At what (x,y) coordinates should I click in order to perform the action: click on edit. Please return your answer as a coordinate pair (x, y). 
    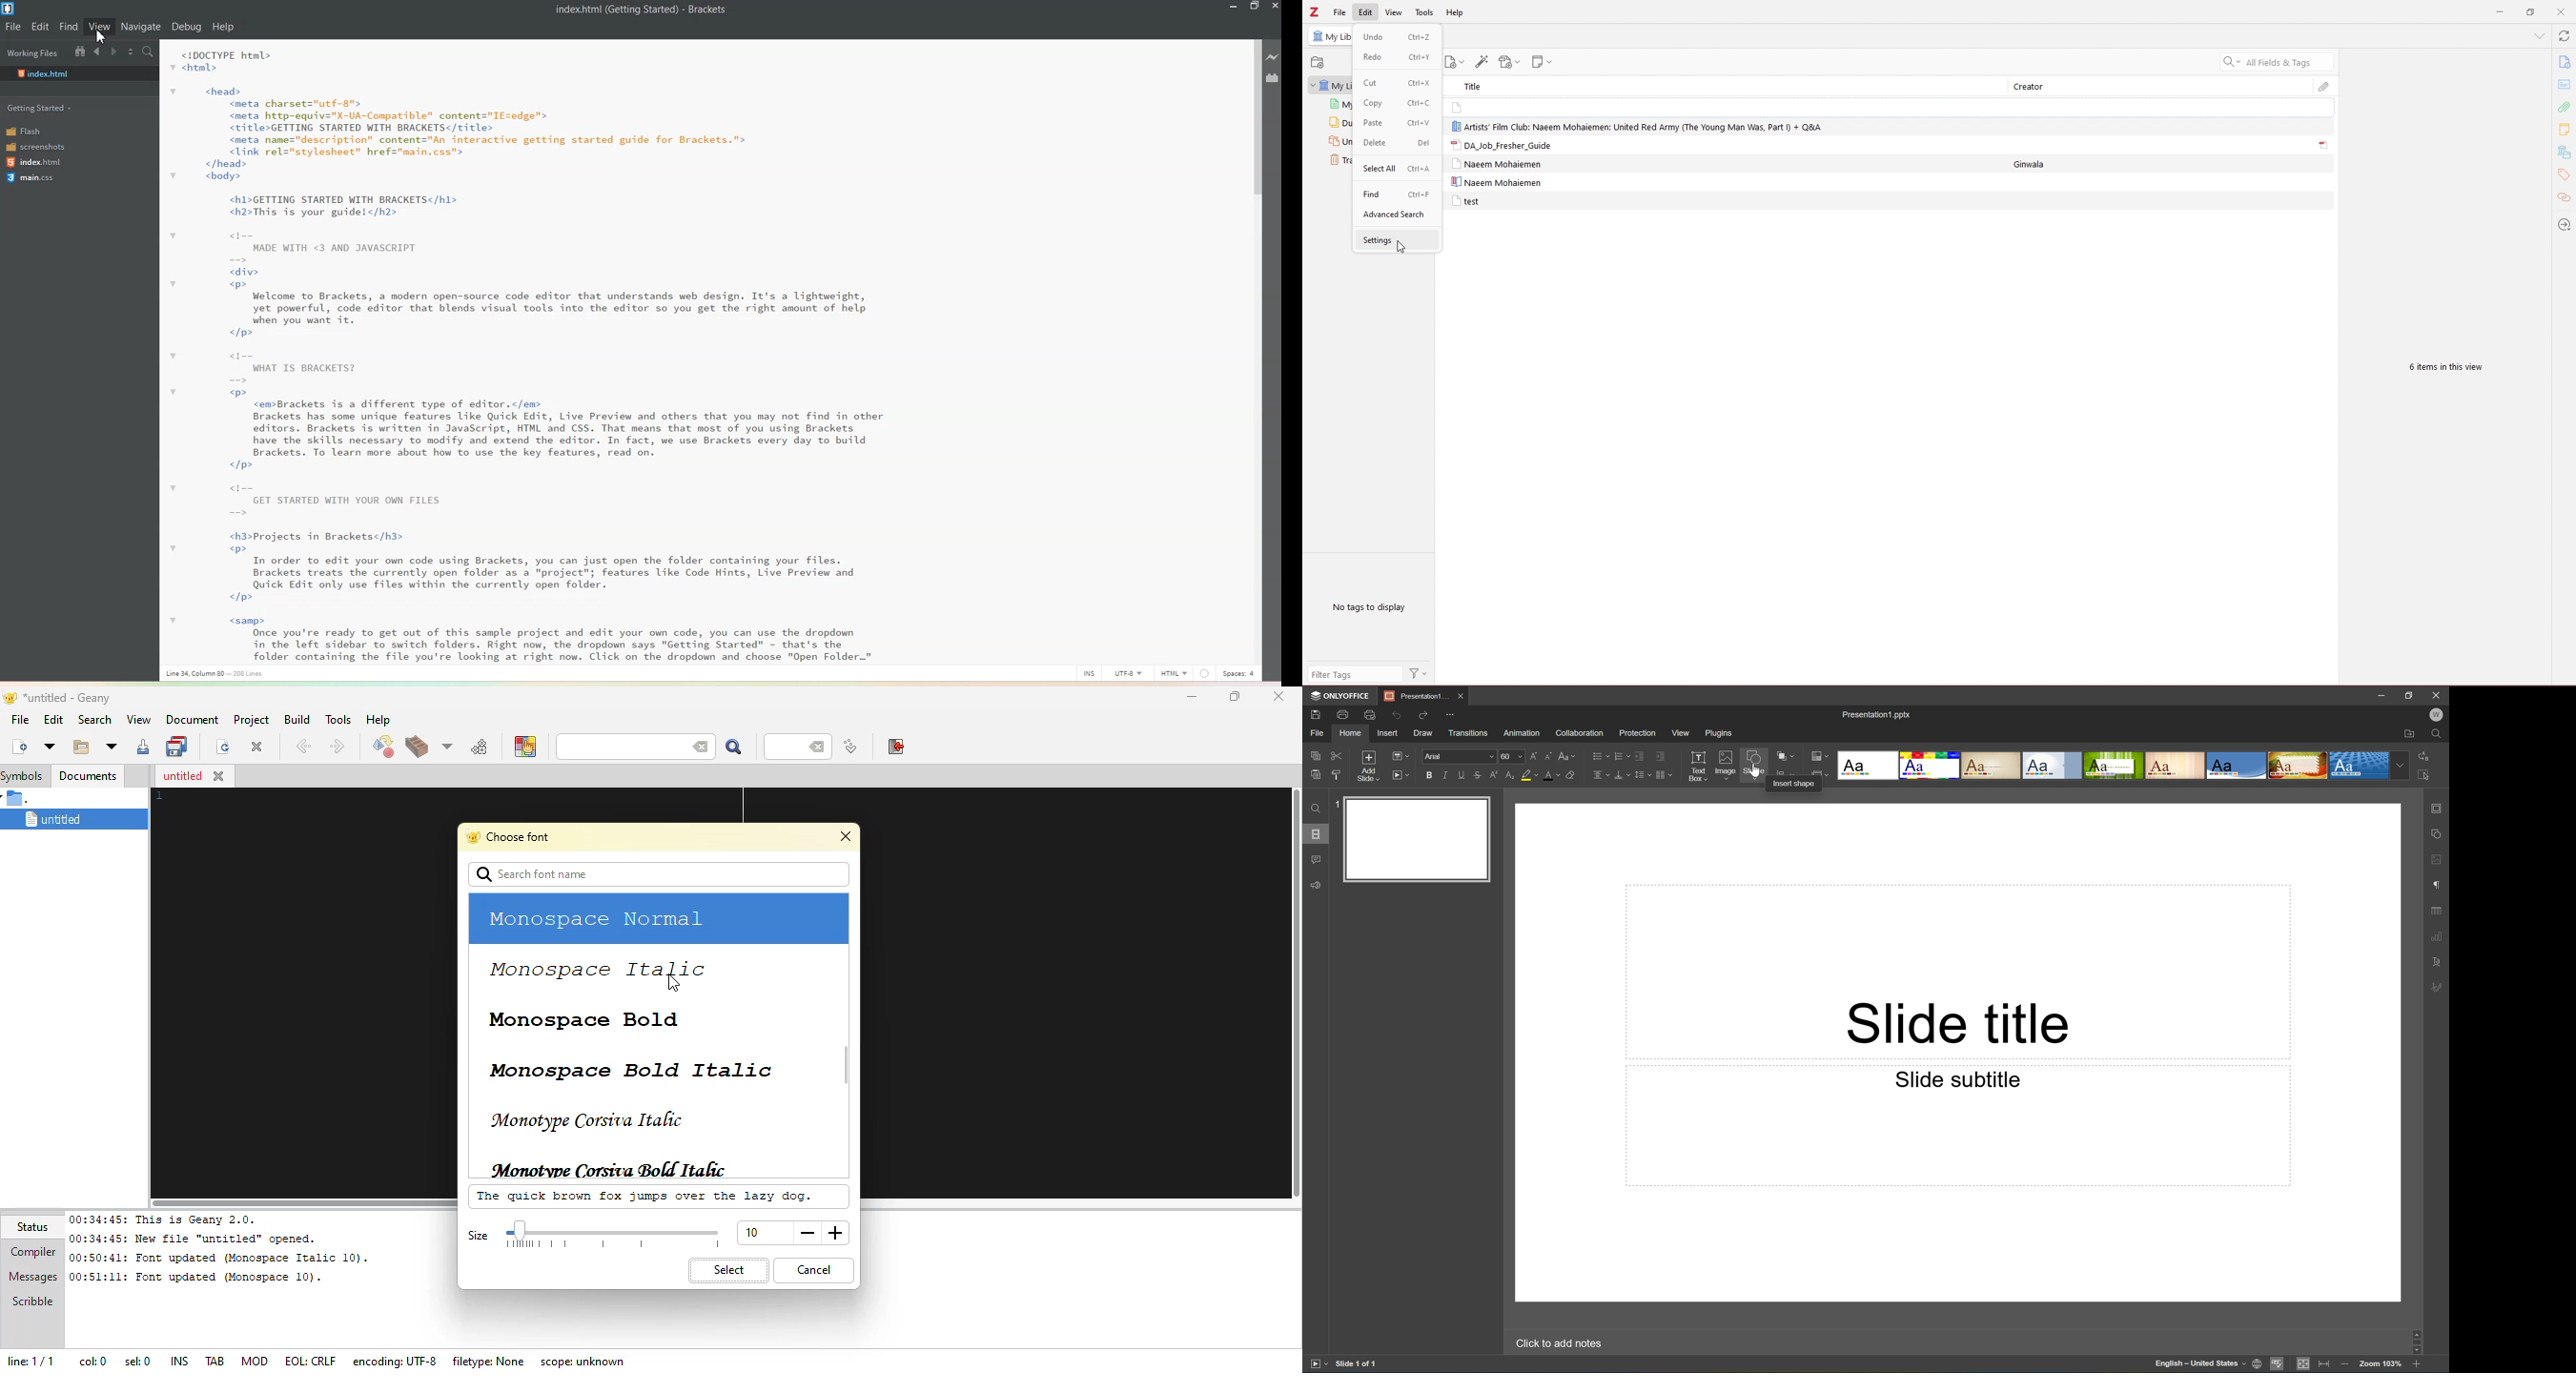
    Looking at the image, I should click on (1366, 12).